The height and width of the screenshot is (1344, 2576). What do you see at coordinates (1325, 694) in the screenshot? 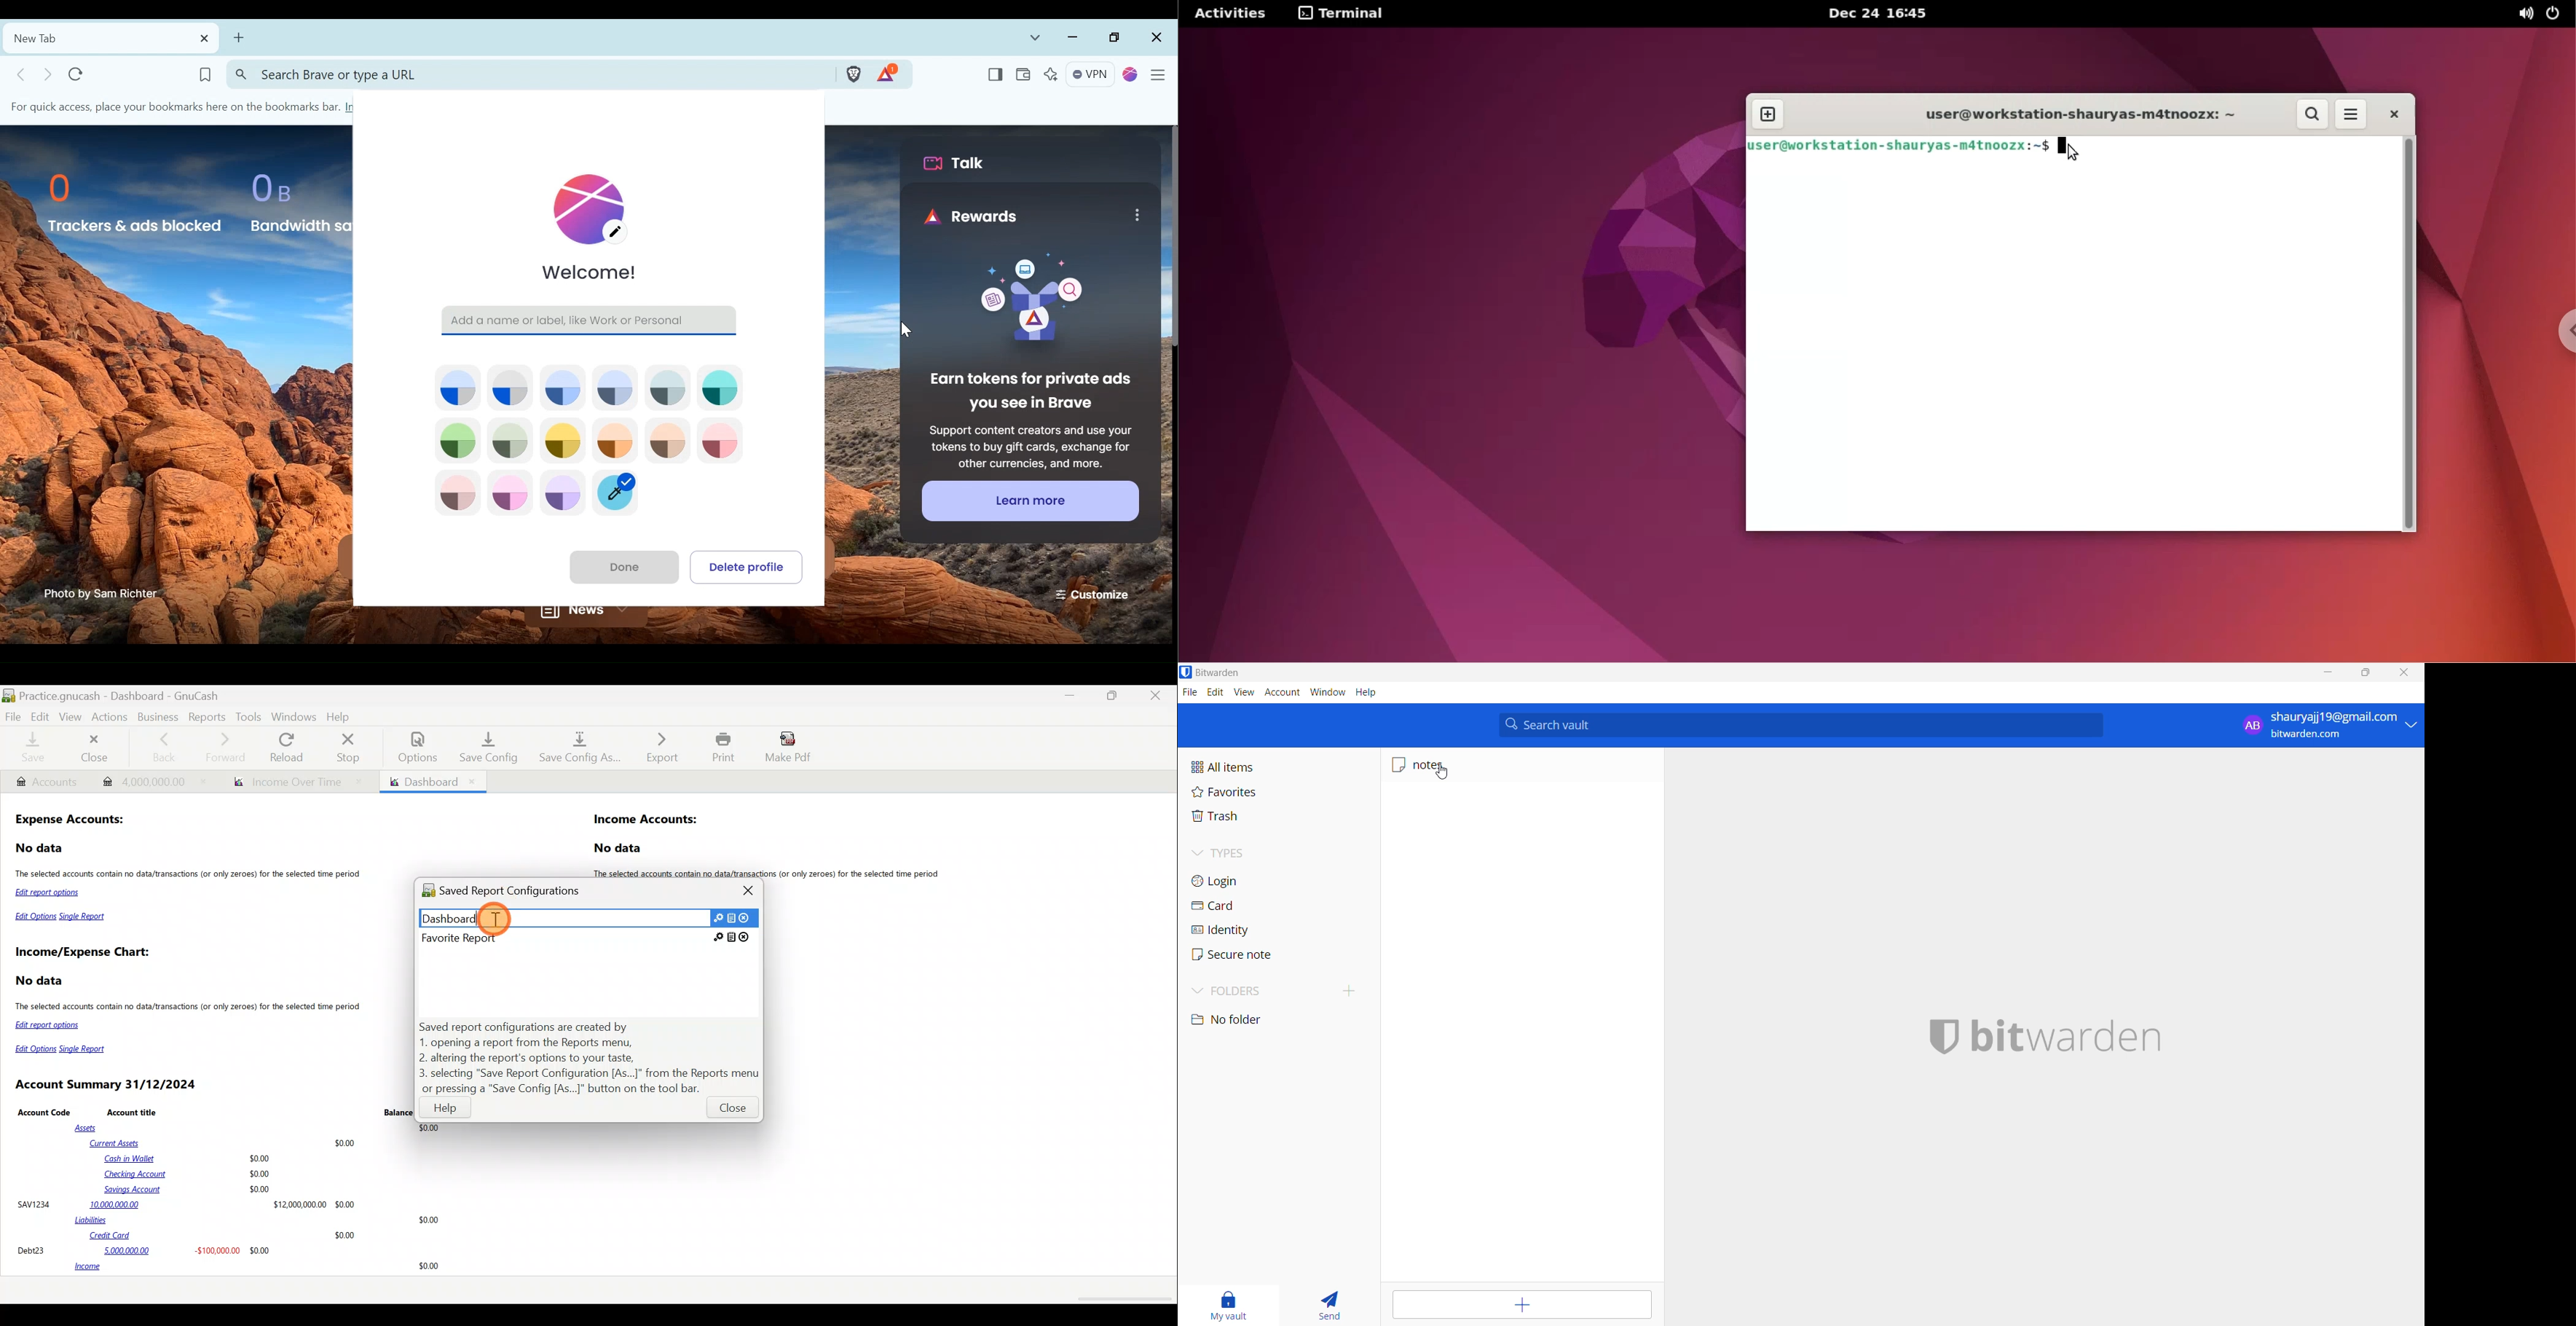
I see `window` at bounding box center [1325, 694].